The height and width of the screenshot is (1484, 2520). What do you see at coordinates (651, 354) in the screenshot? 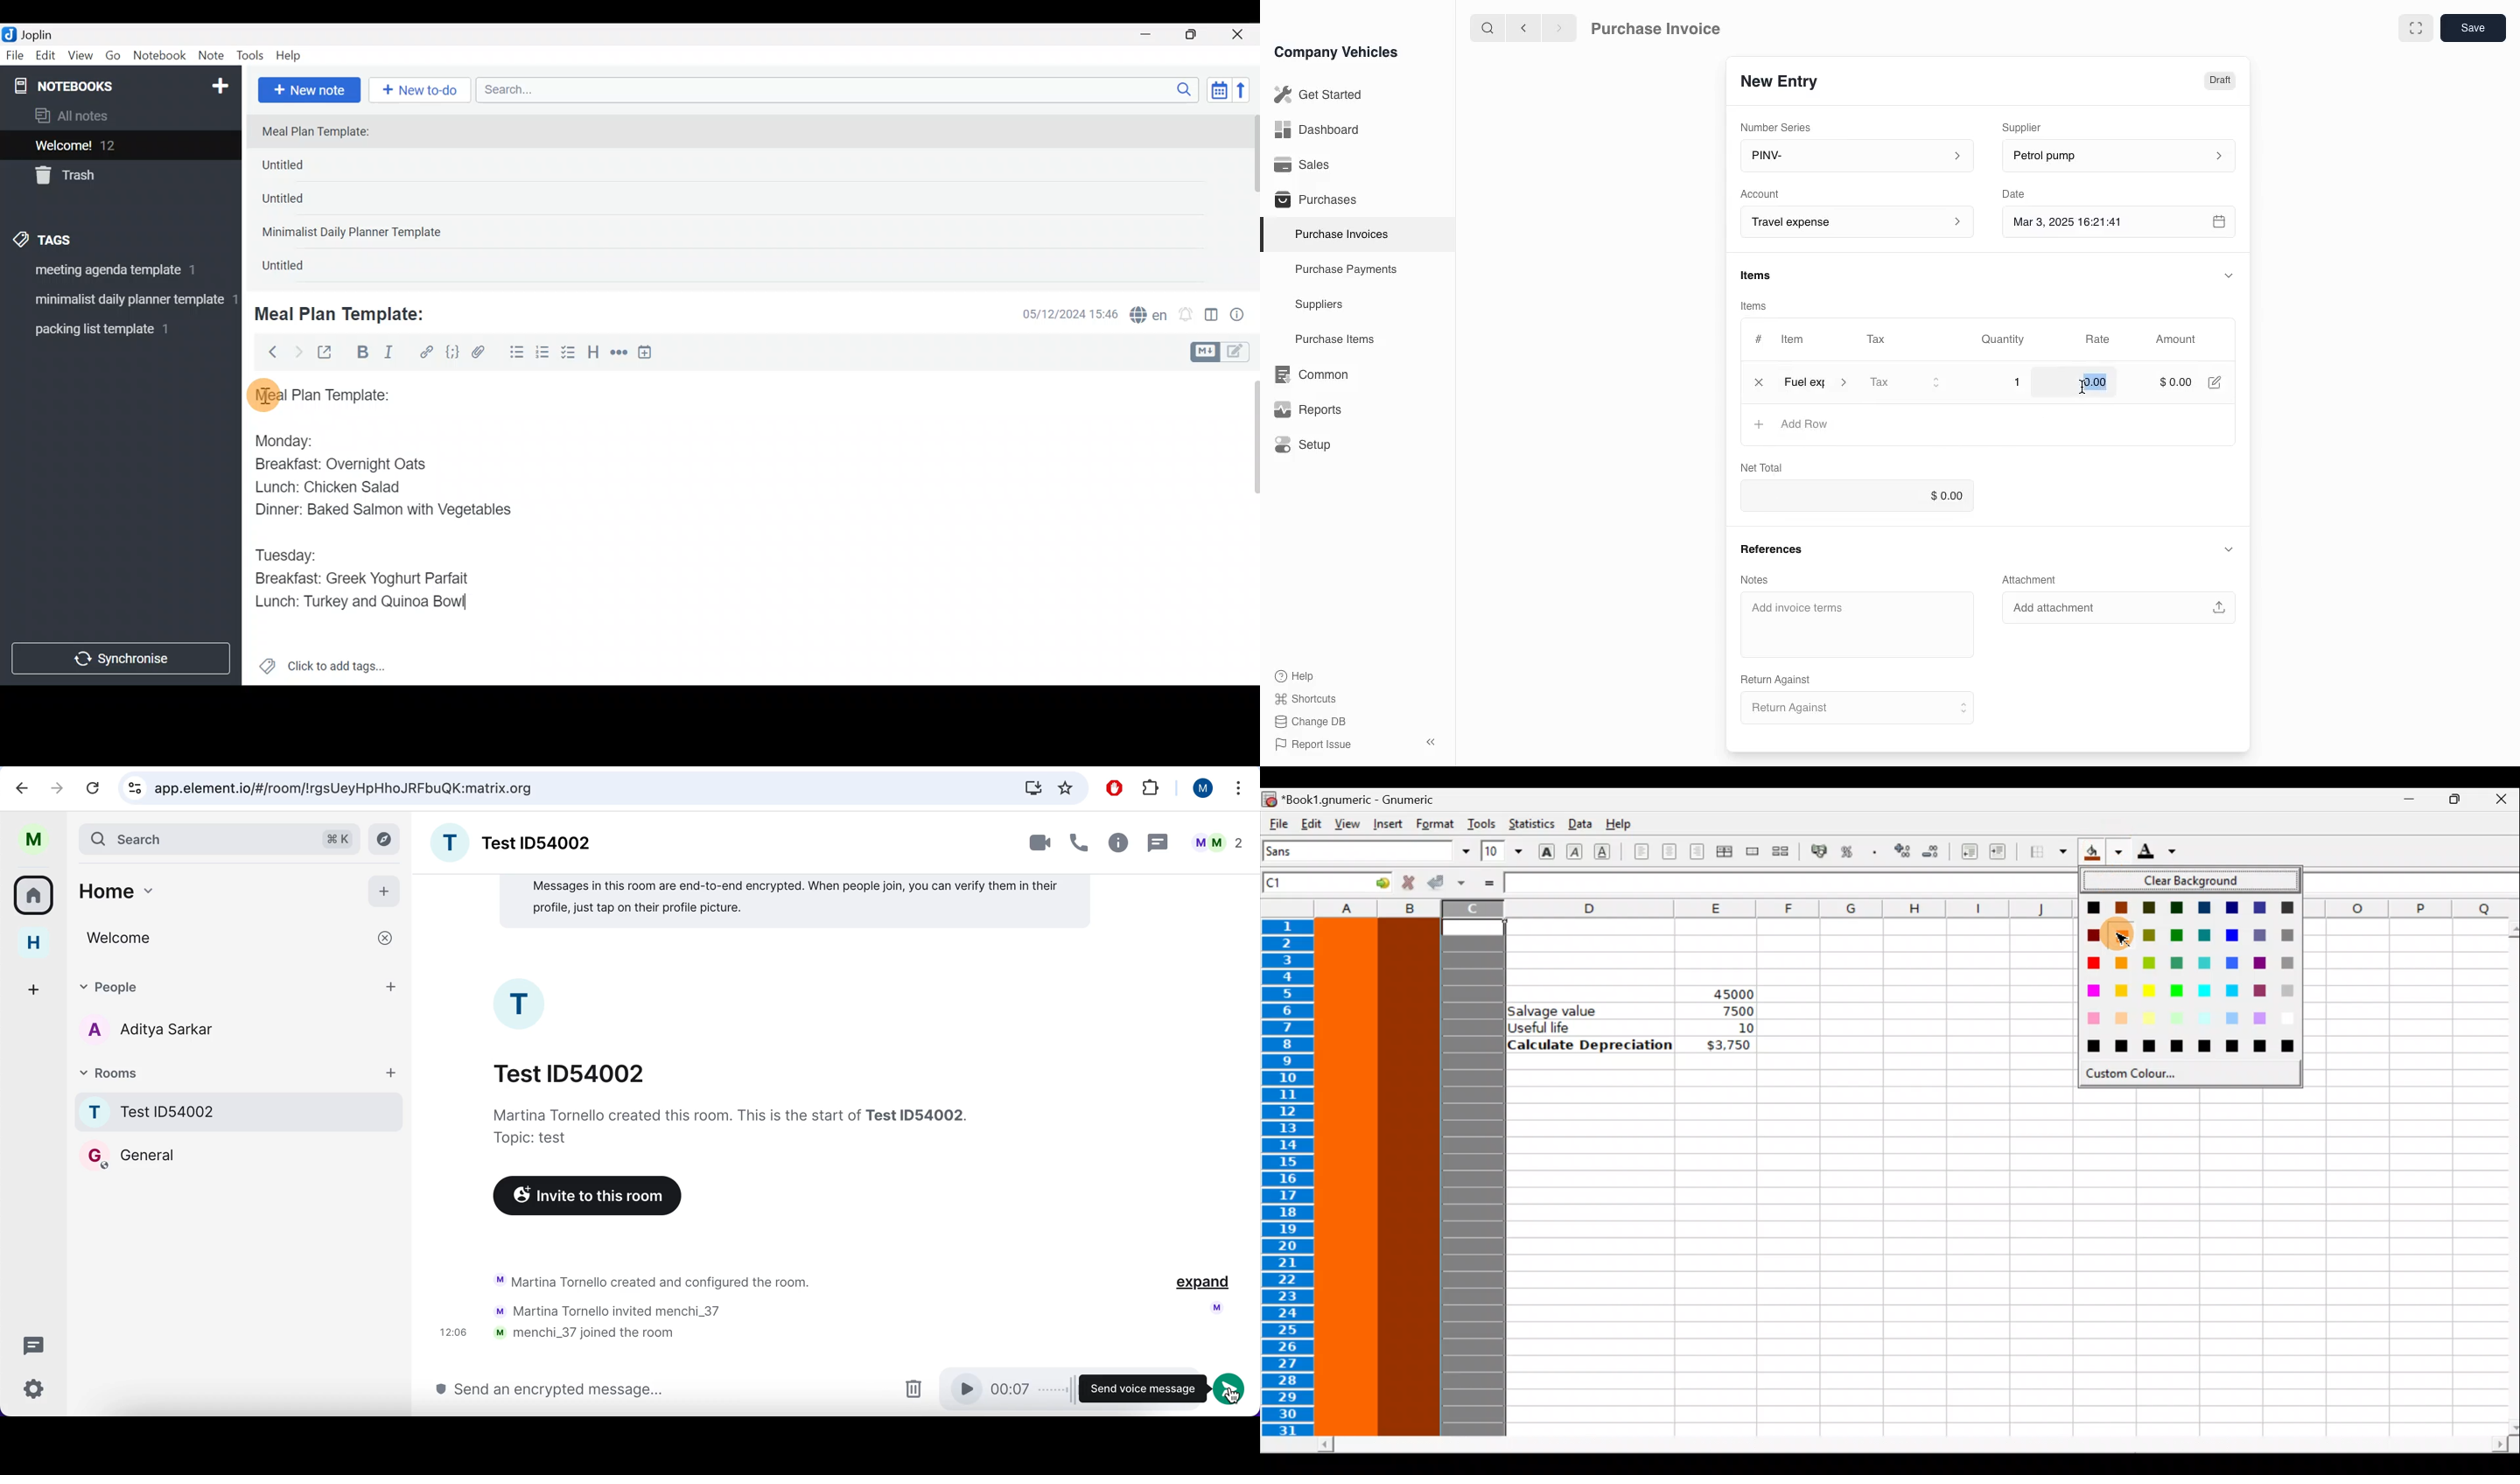
I see `Insert time` at bounding box center [651, 354].